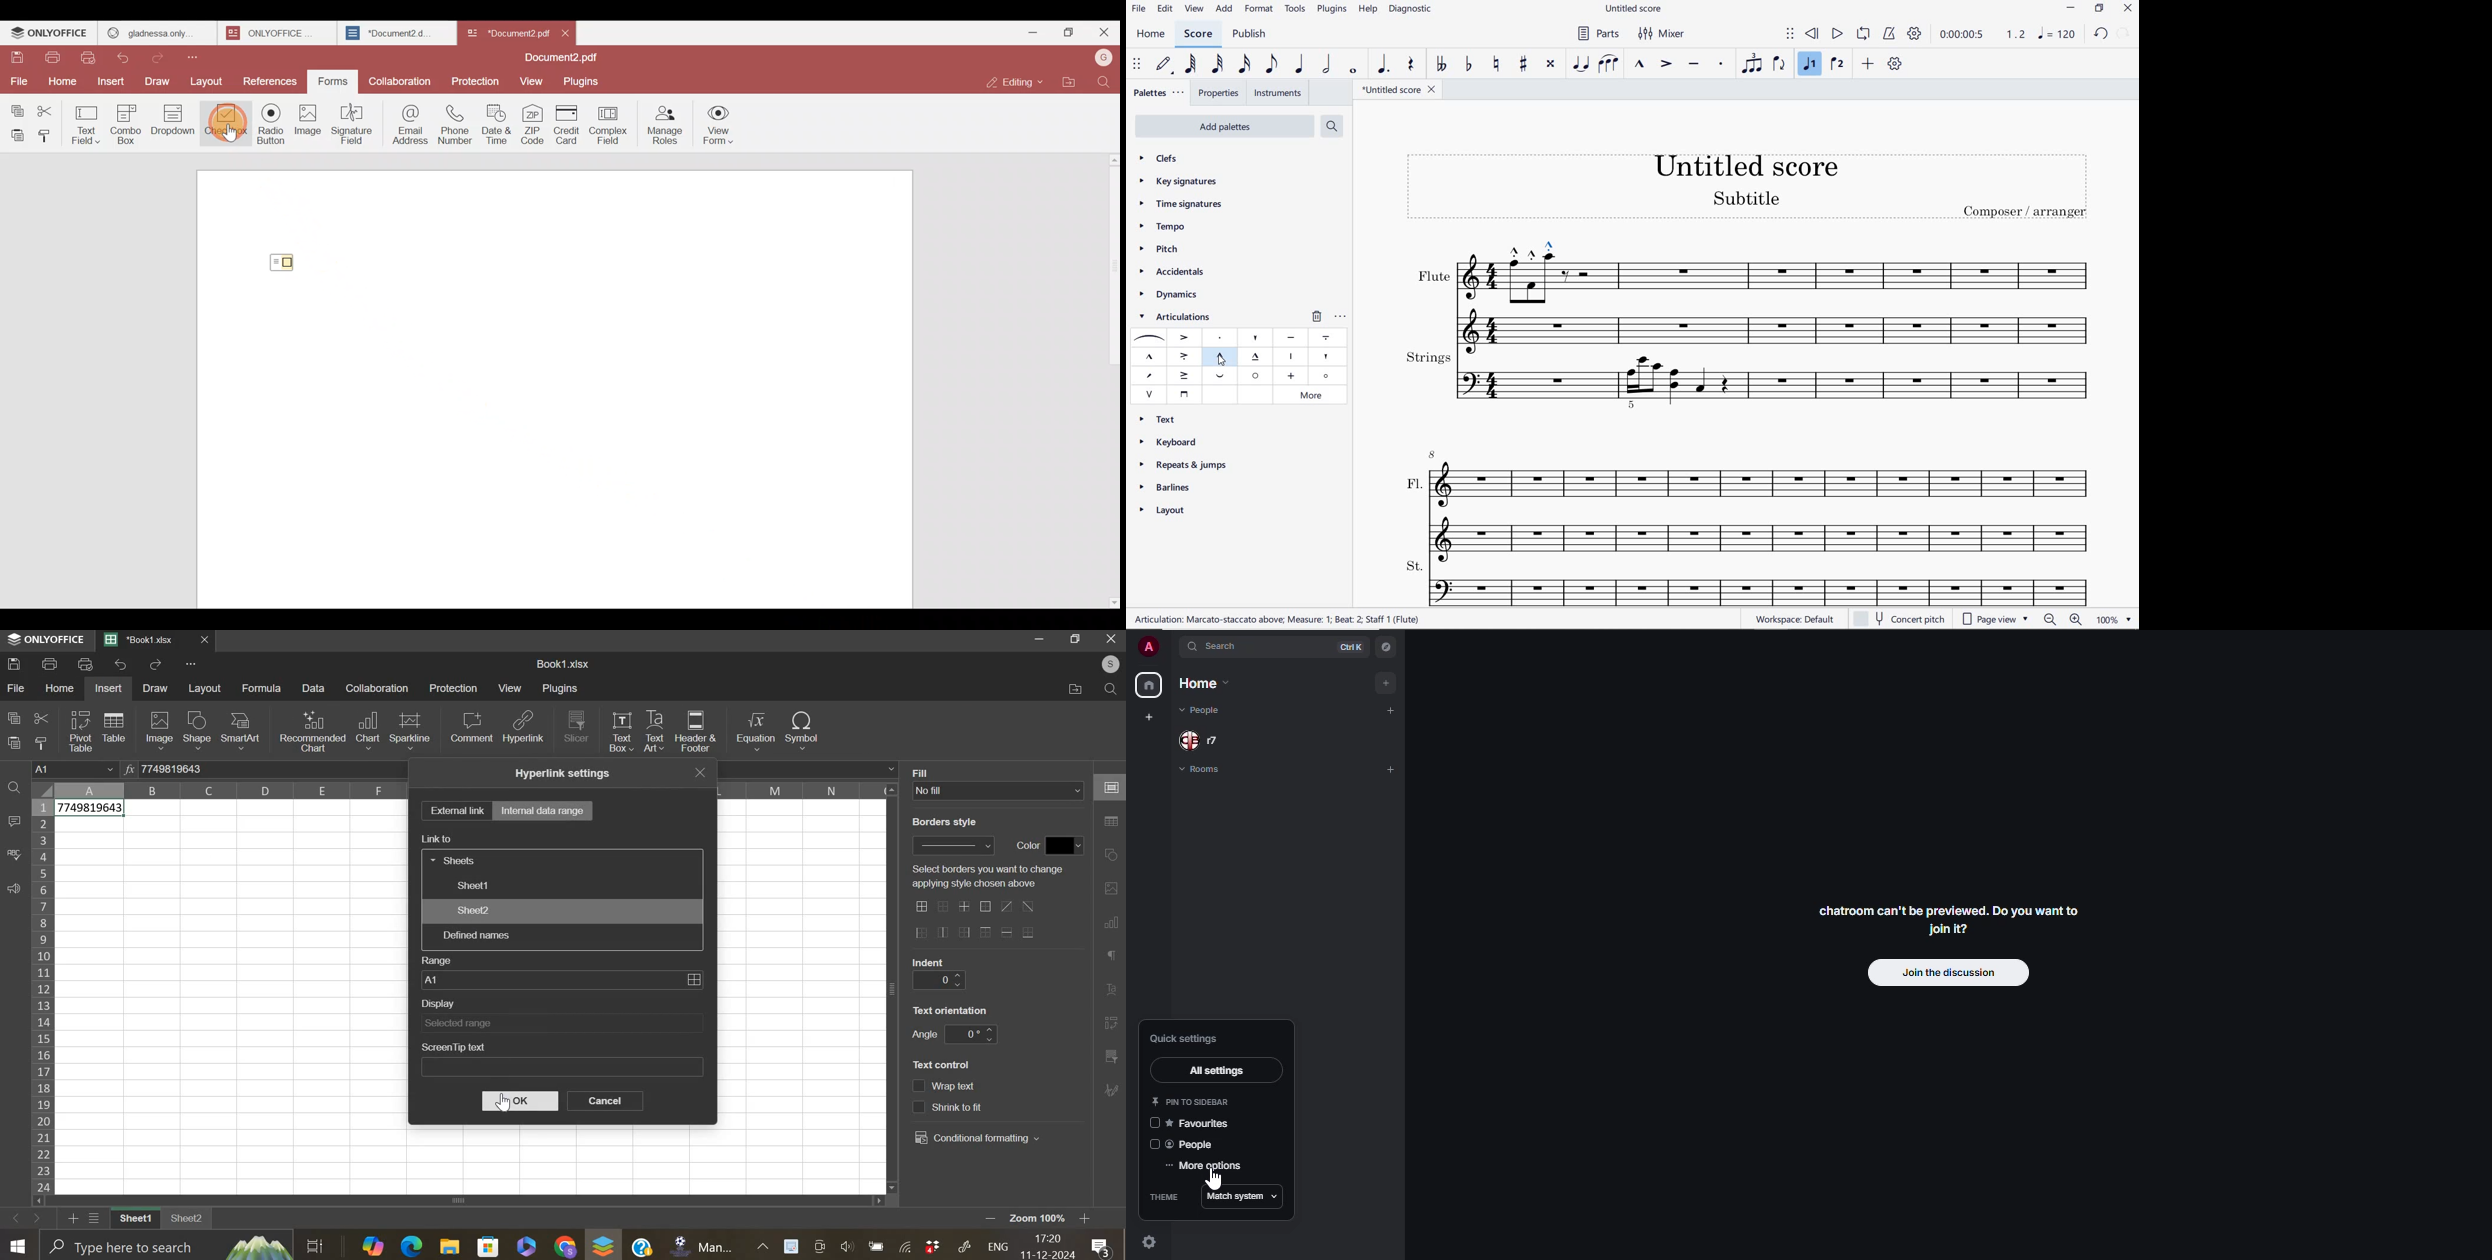 The width and height of the screenshot is (2492, 1260). What do you see at coordinates (1354, 71) in the screenshot?
I see `WHOLE NOTE` at bounding box center [1354, 71].